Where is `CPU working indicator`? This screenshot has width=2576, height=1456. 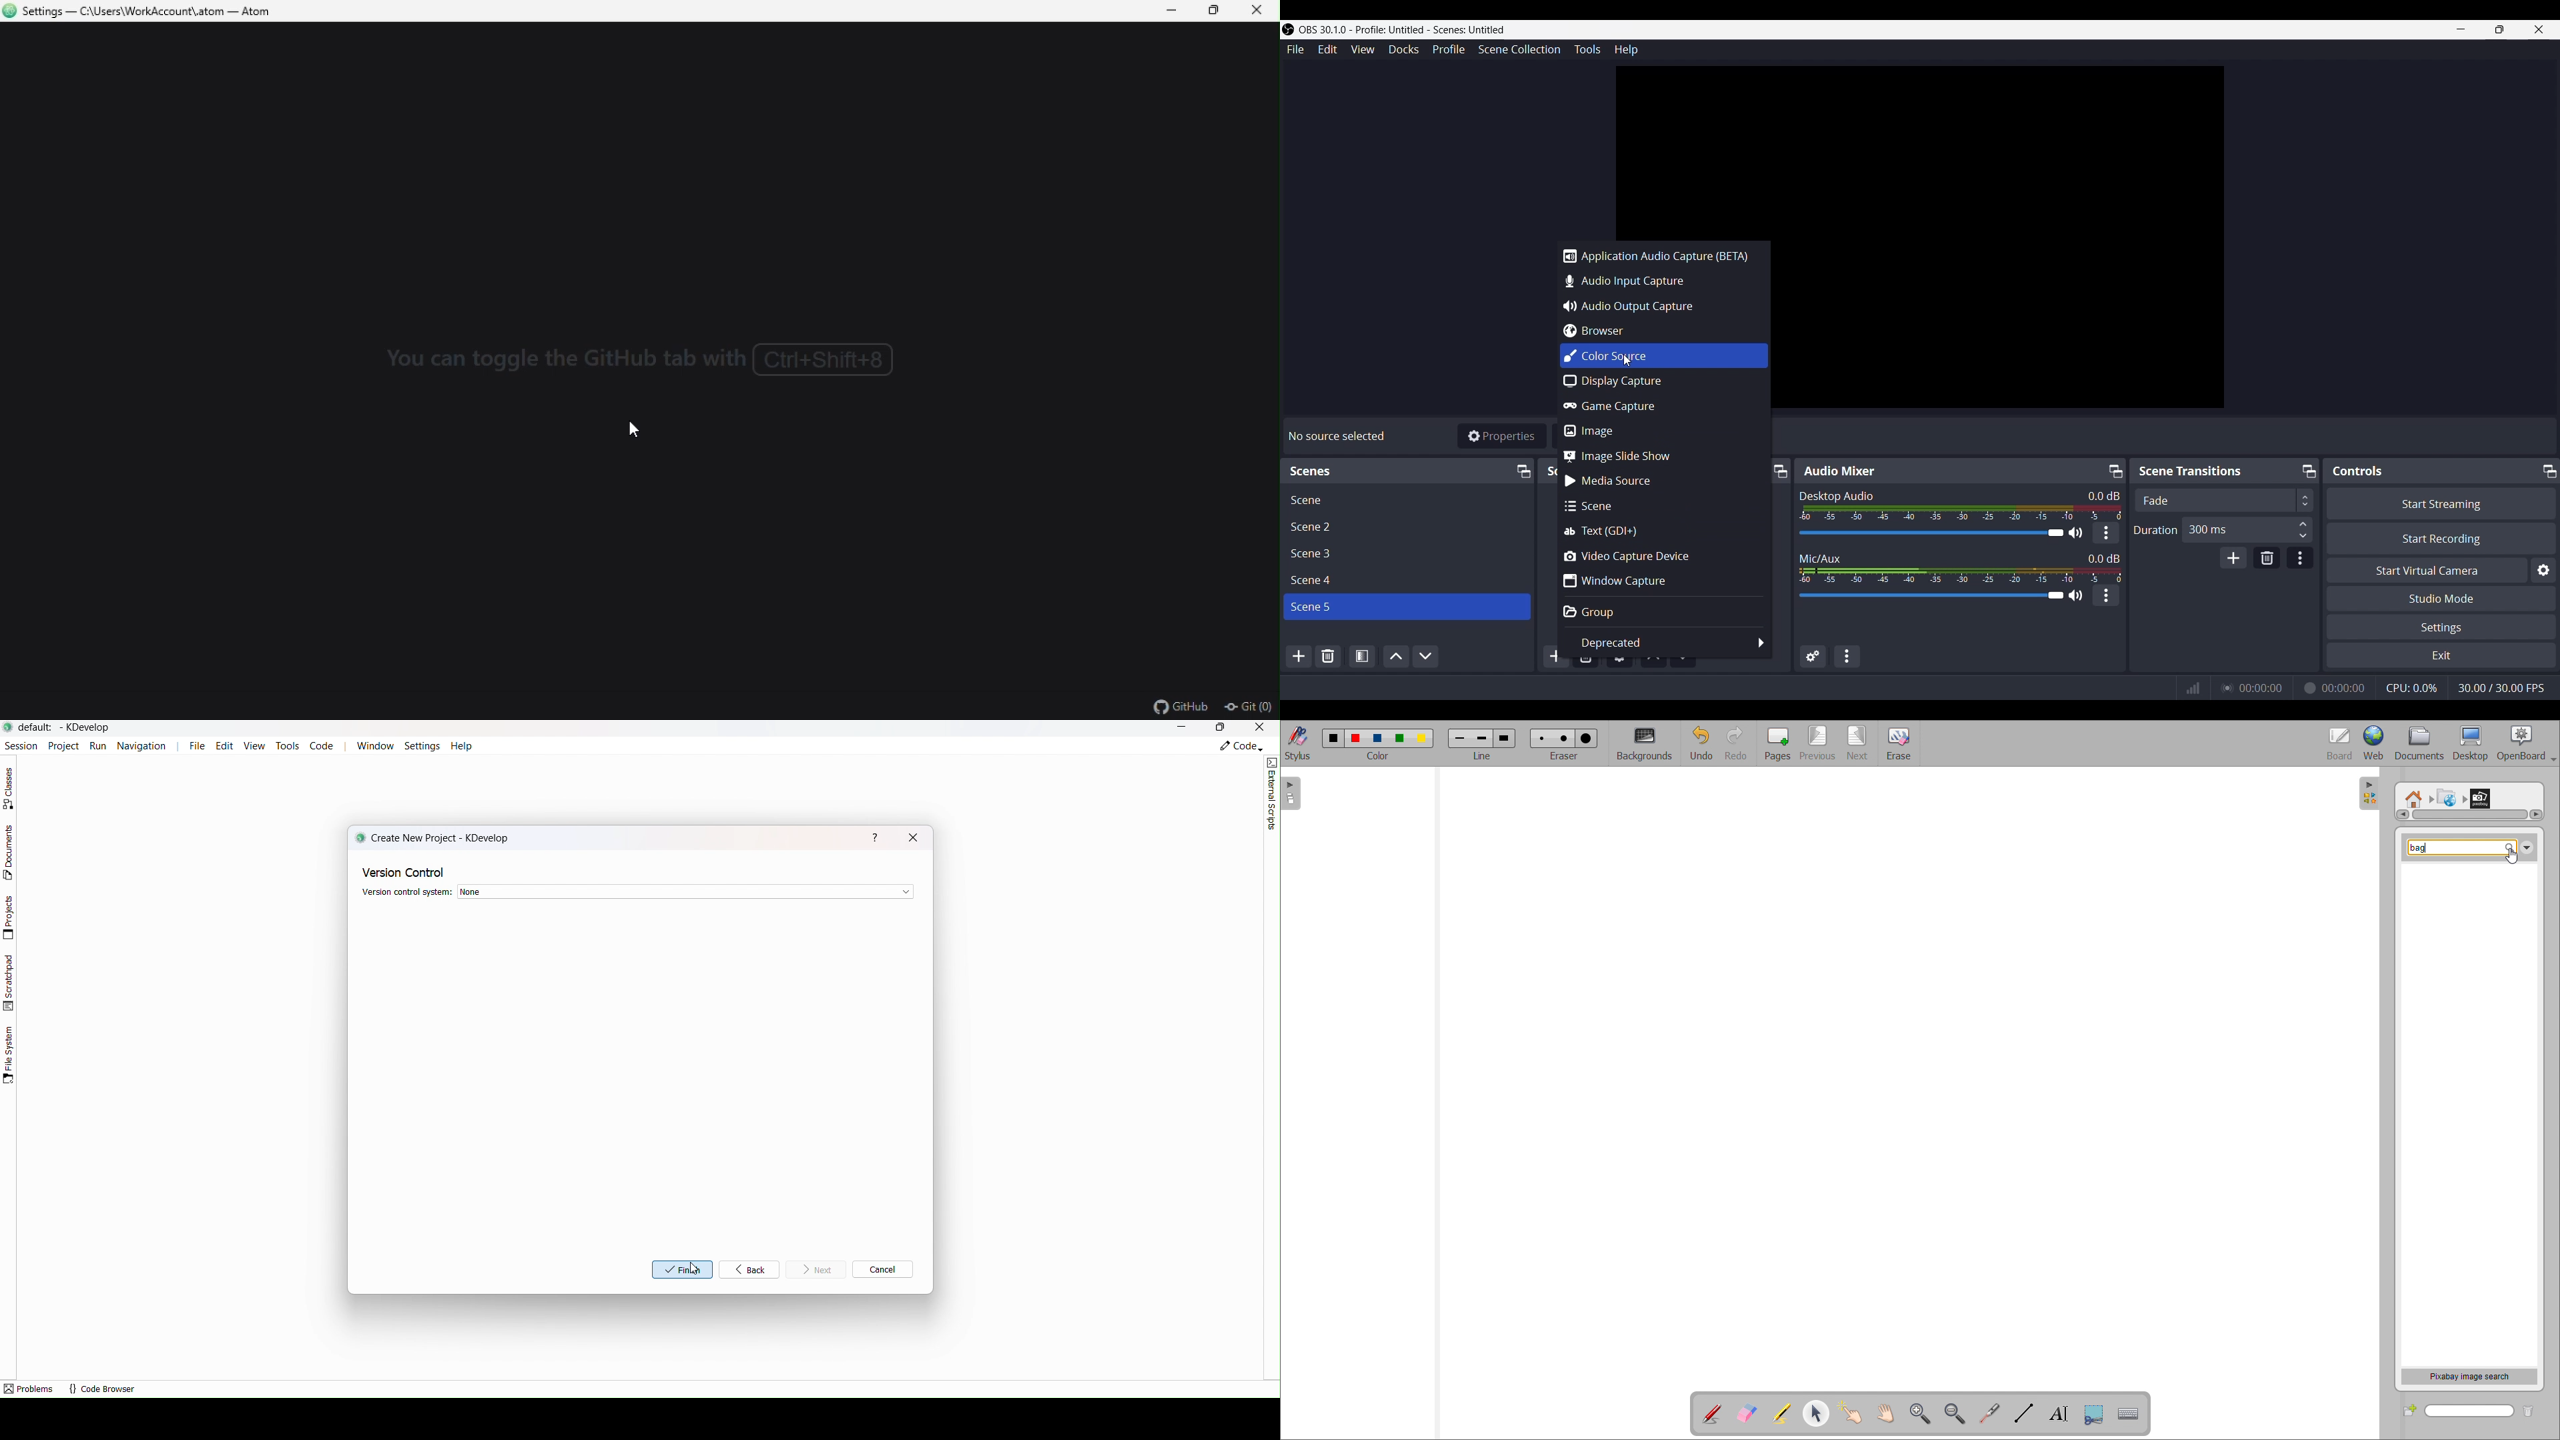 CPU working indicator is located at coordinates (2411, 687).